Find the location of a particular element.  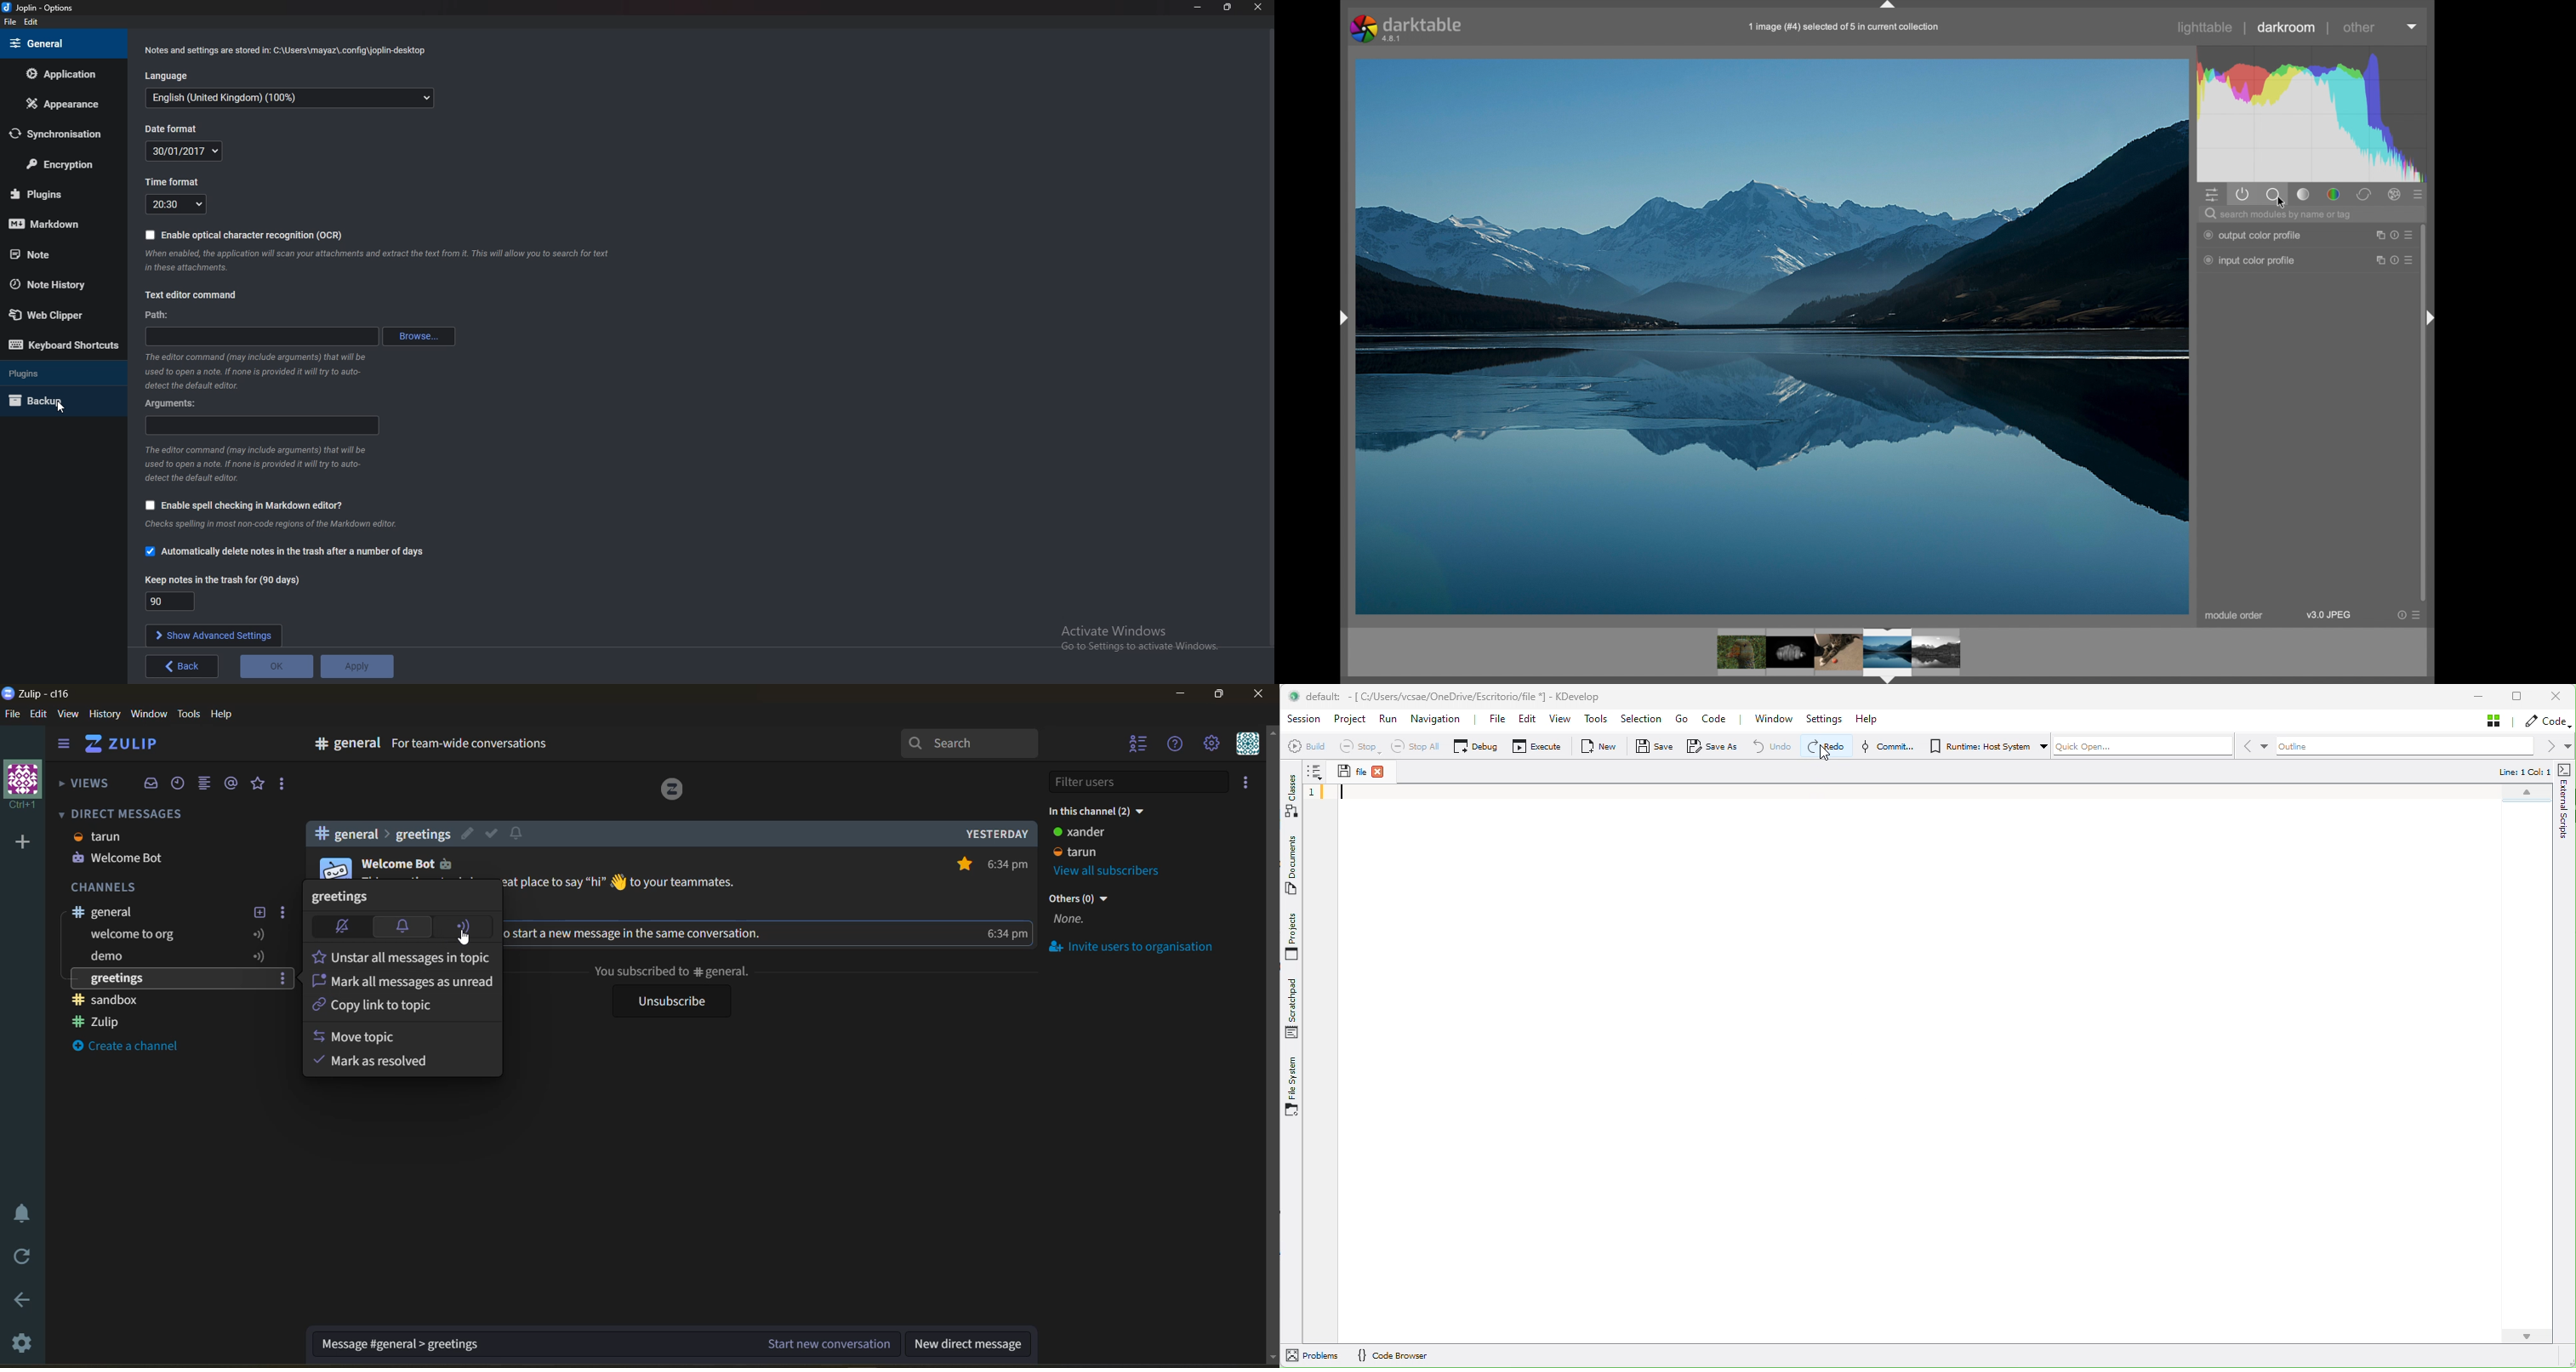

logo is located at coordinates (673, 791).